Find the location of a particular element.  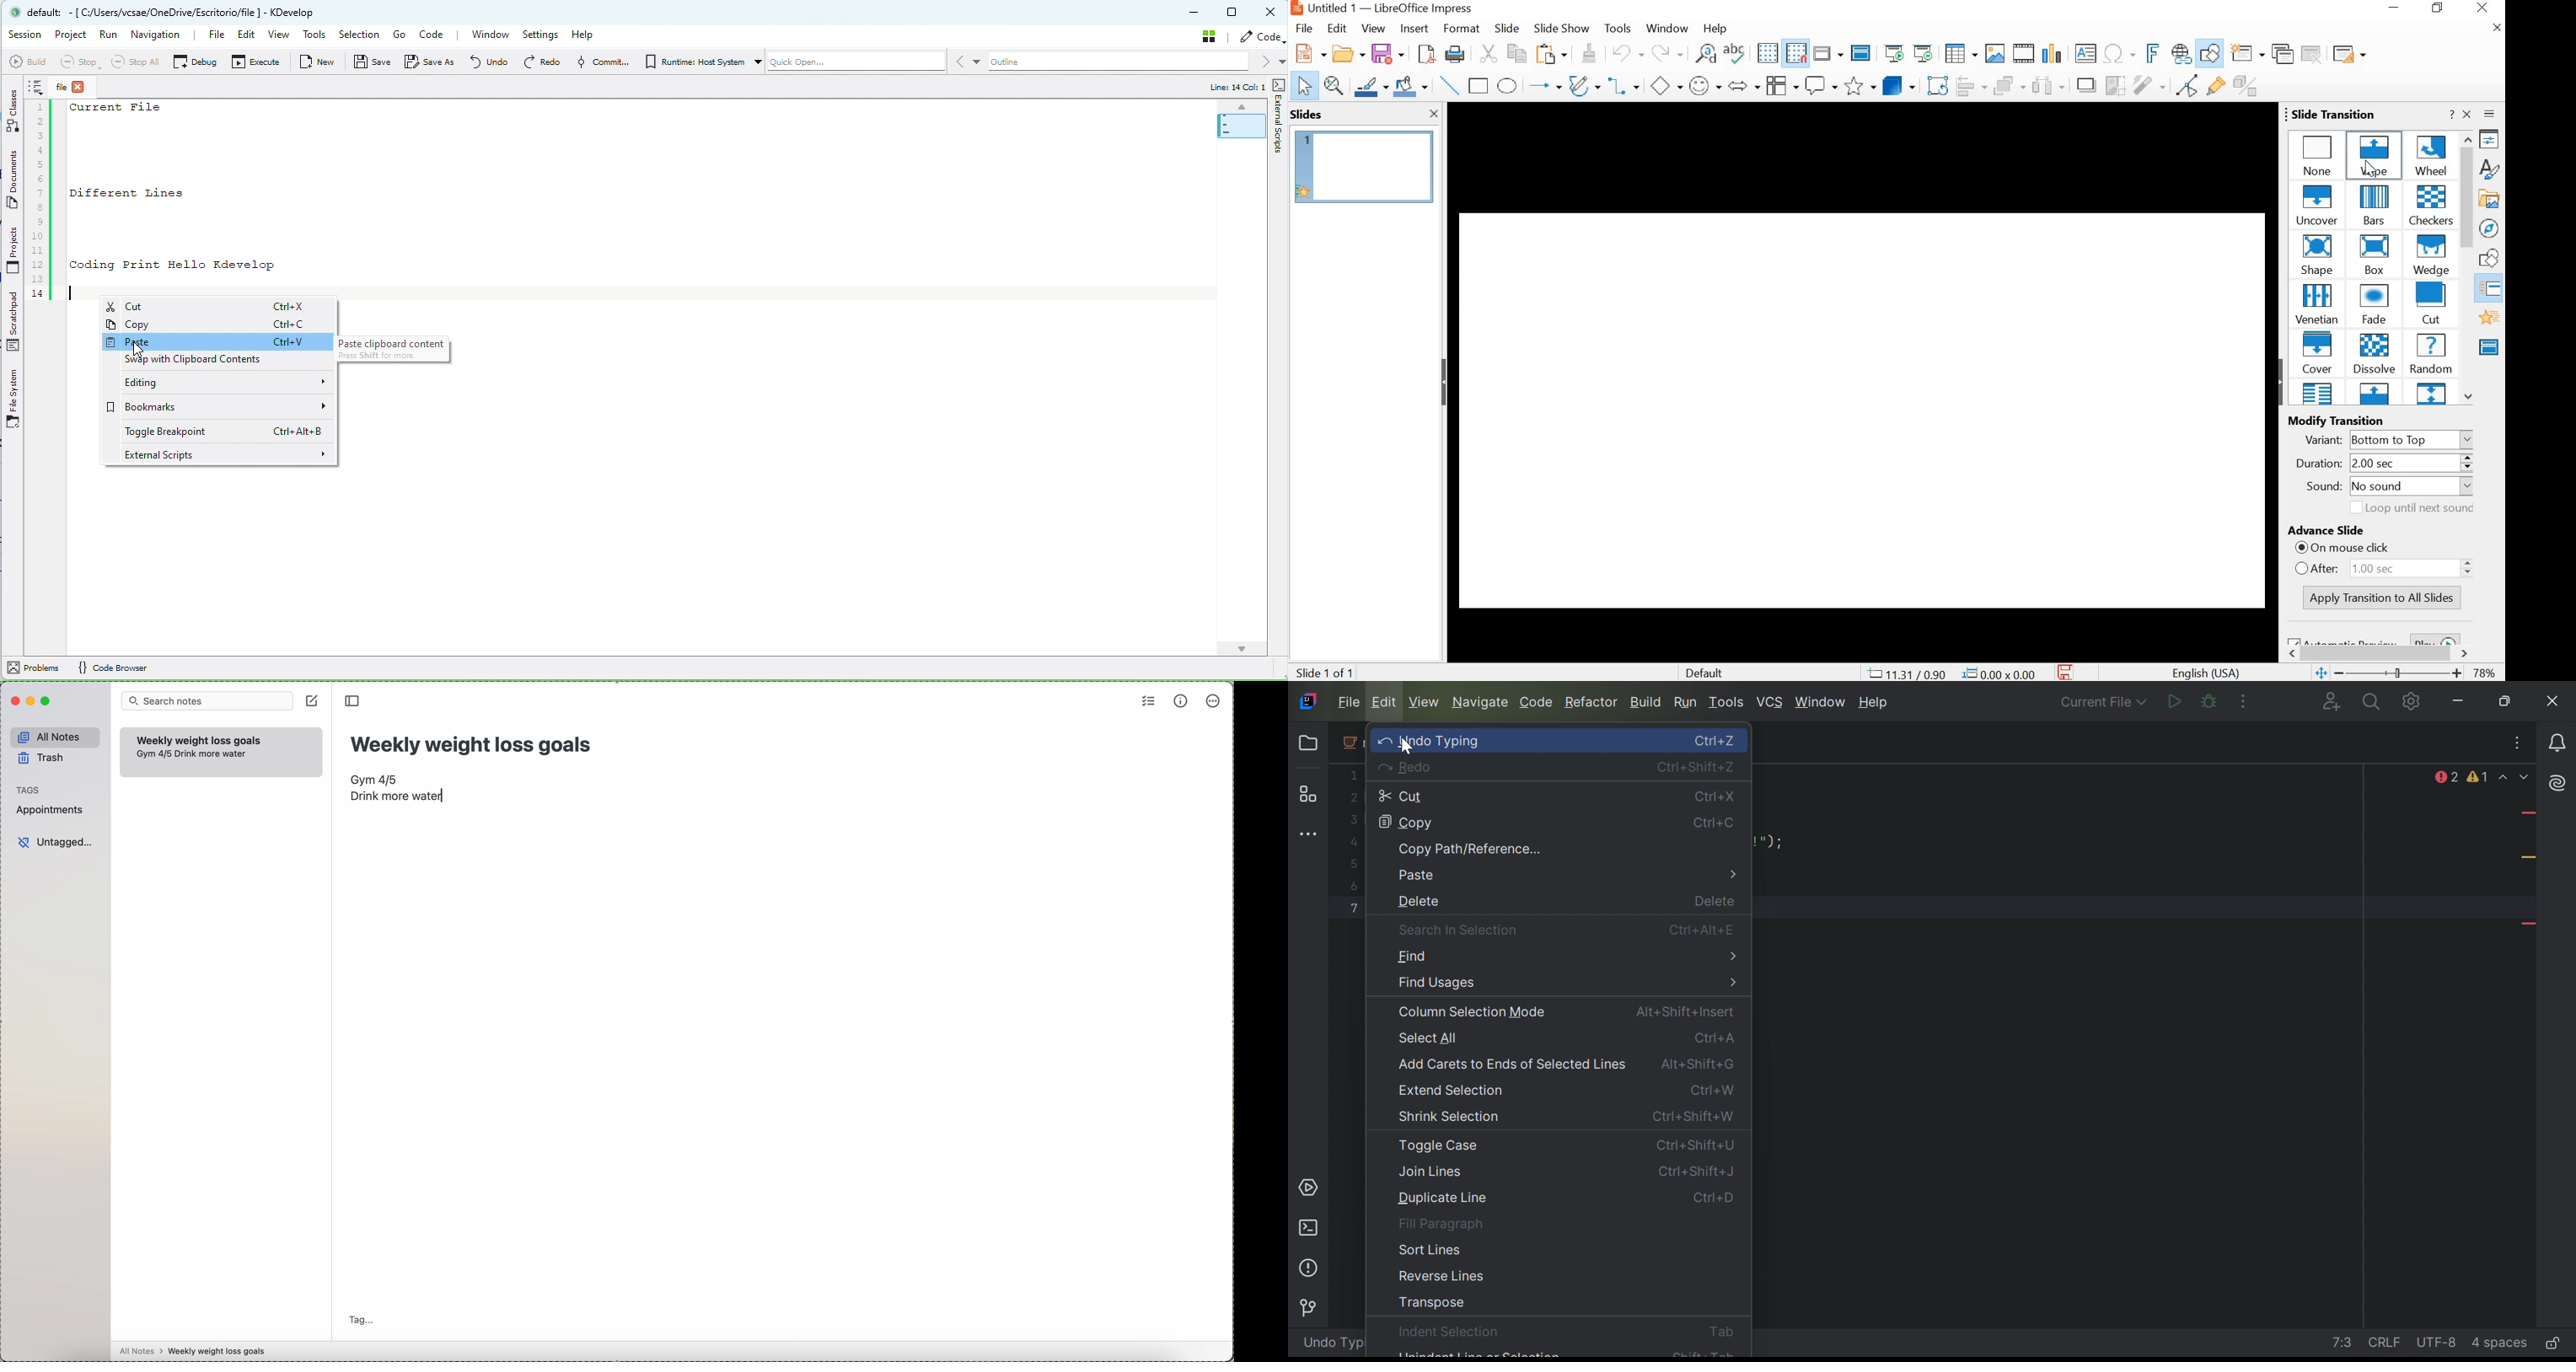

Undo type is located at coordinates (1332, 1343).